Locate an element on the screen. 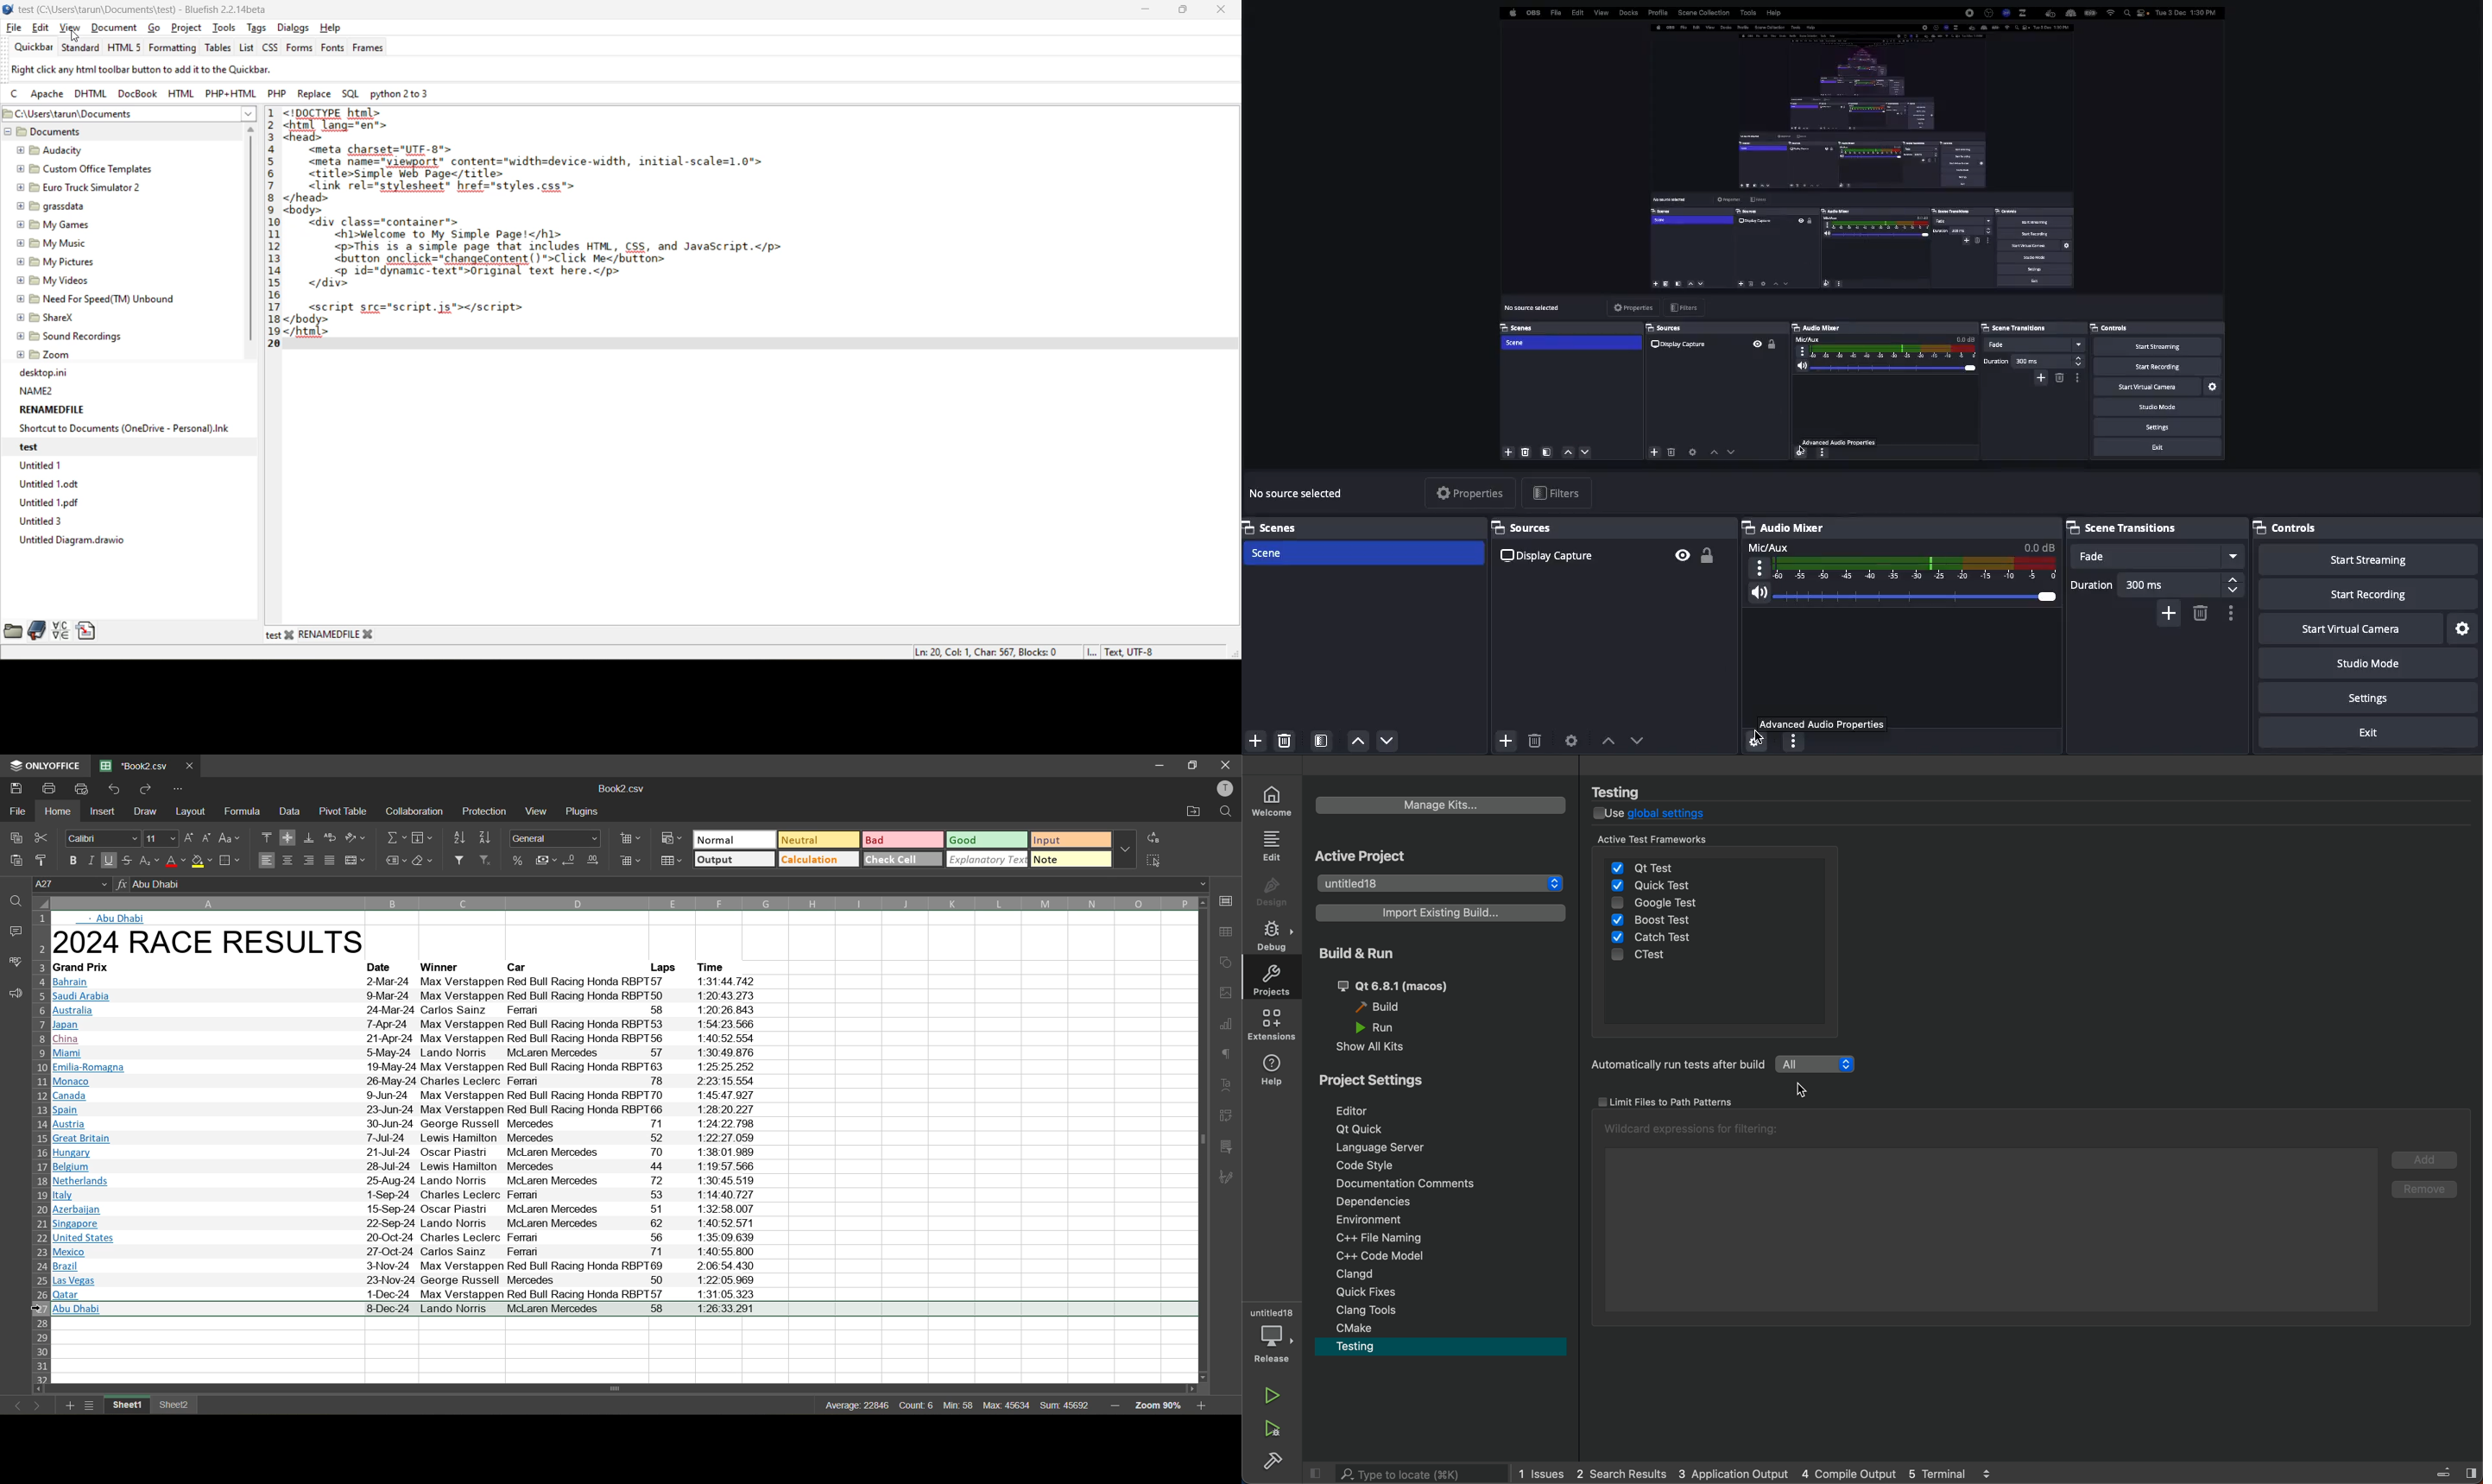 This screenshot has width=2492, height=1484. merge and center is located at coordinates (357, 861).